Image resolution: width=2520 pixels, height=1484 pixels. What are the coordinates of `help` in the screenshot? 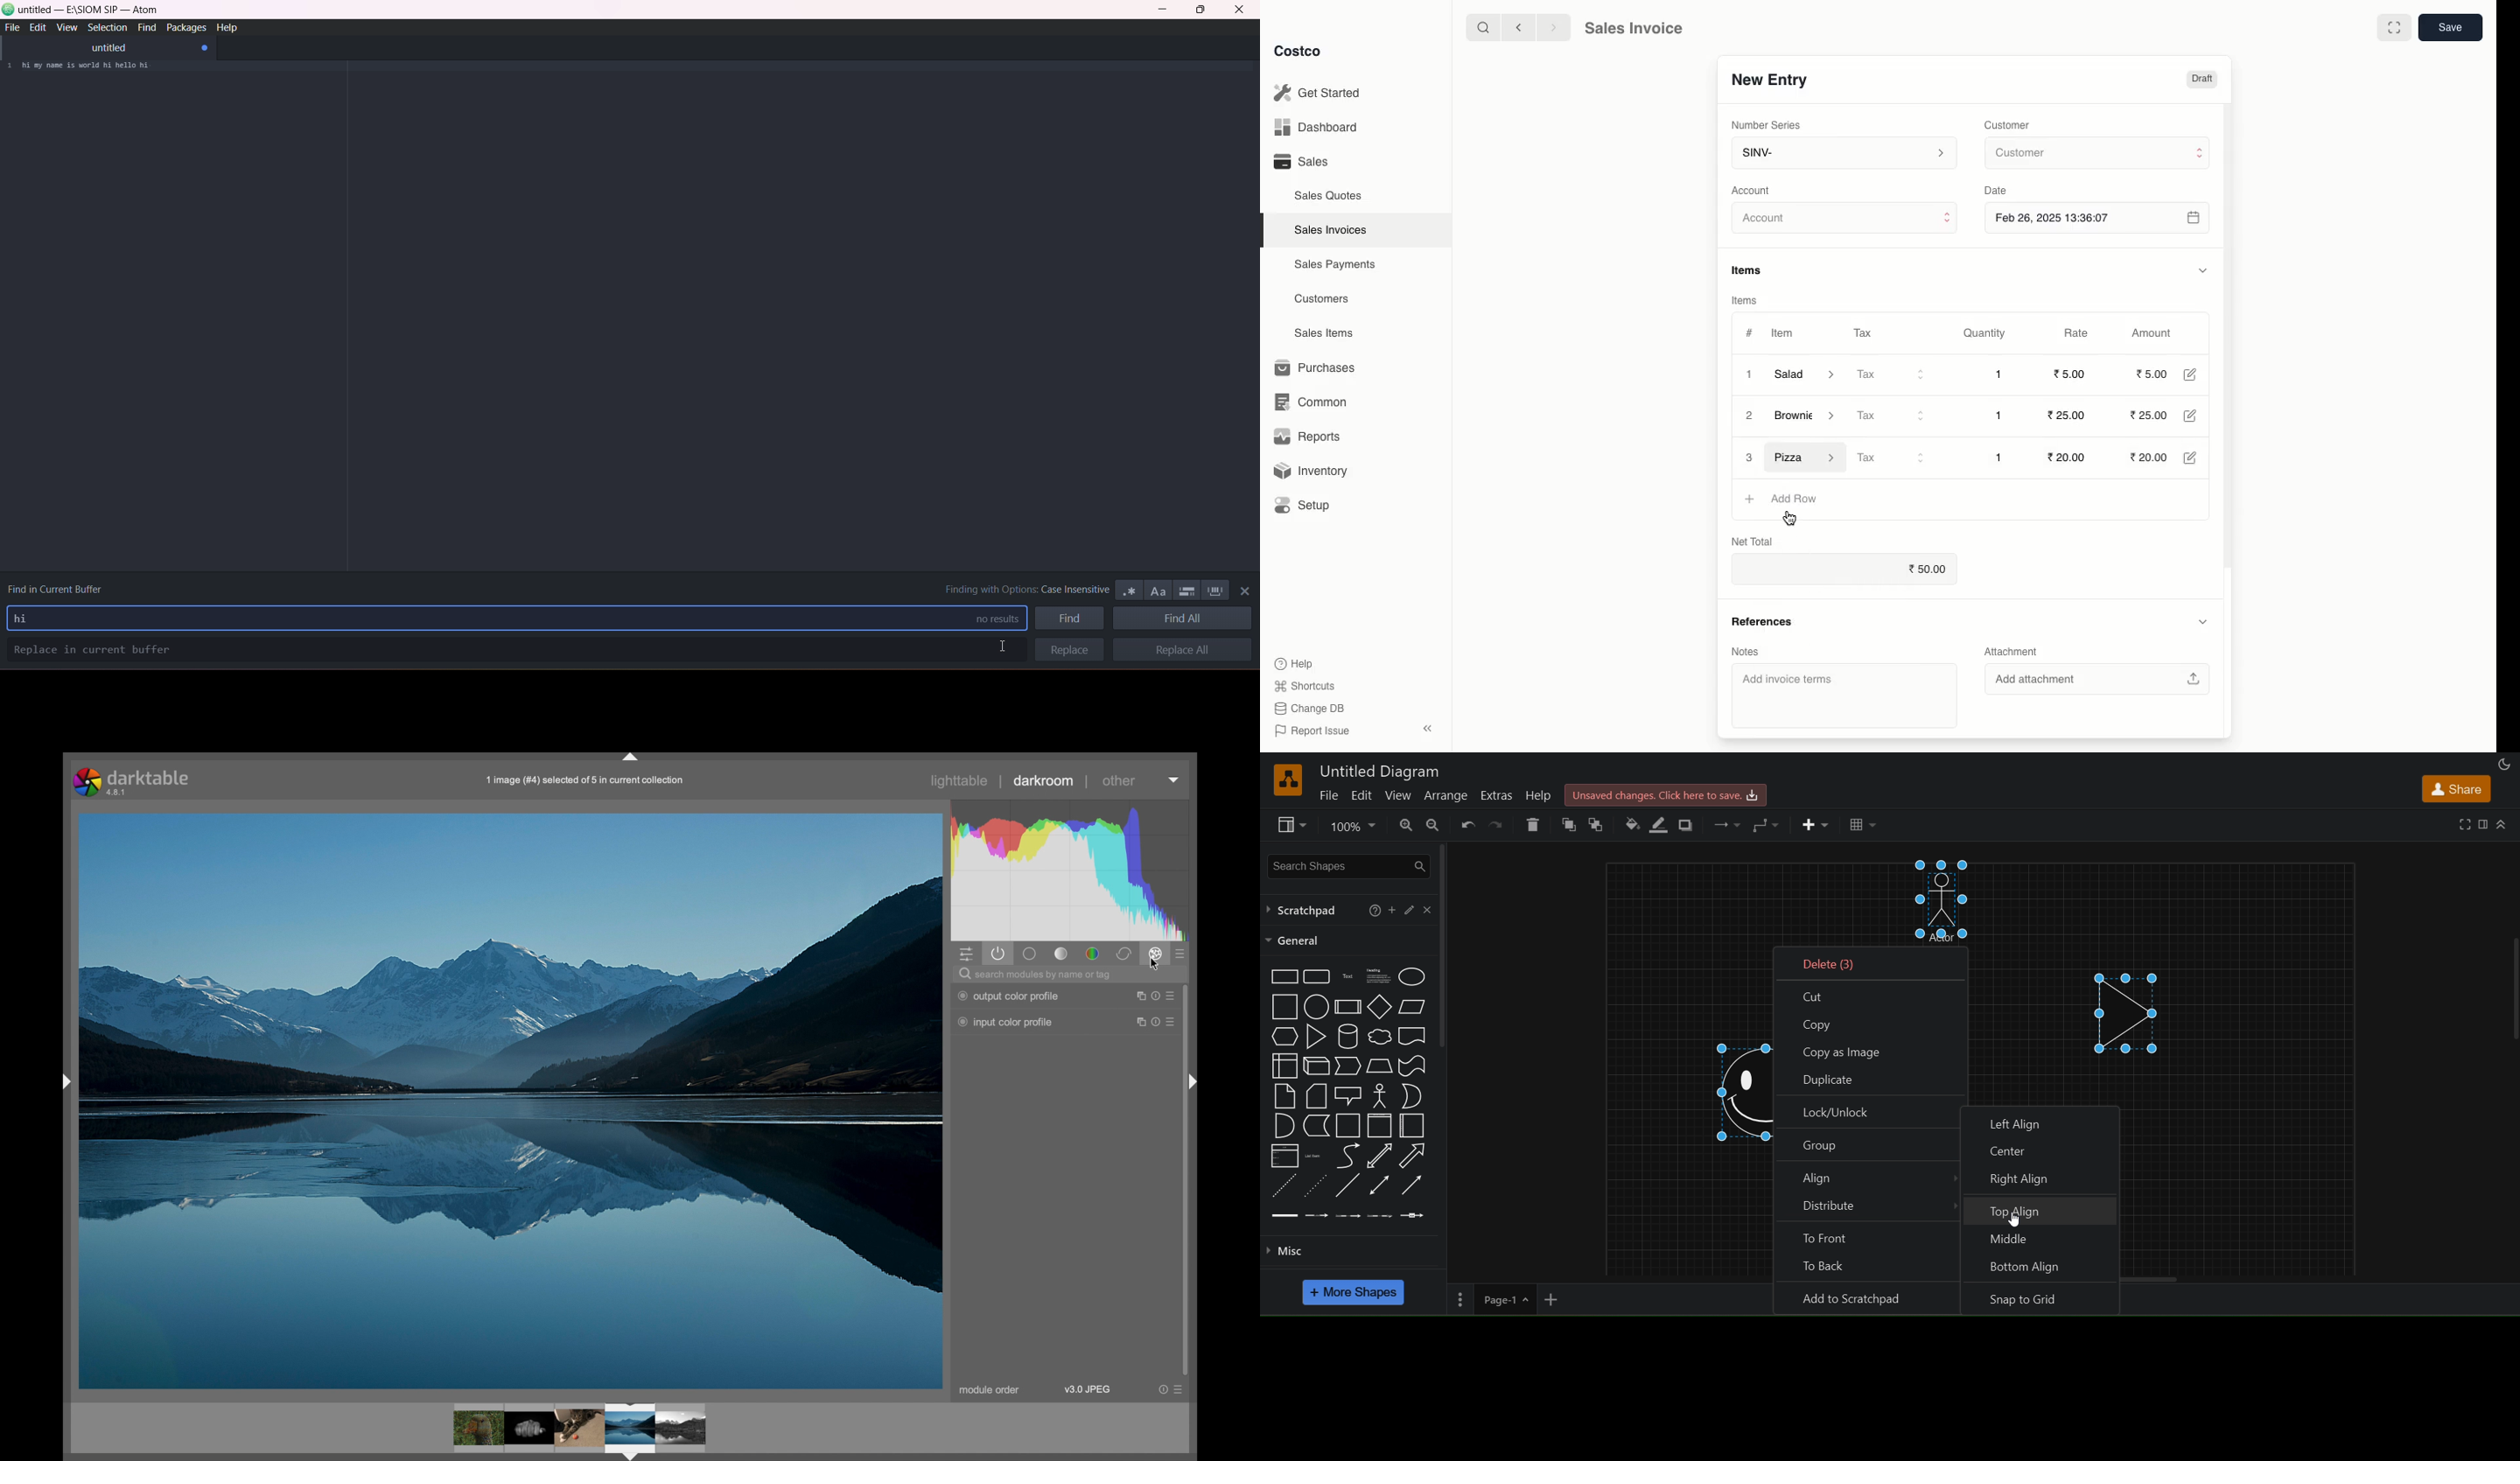 It's located at (1540, 795).